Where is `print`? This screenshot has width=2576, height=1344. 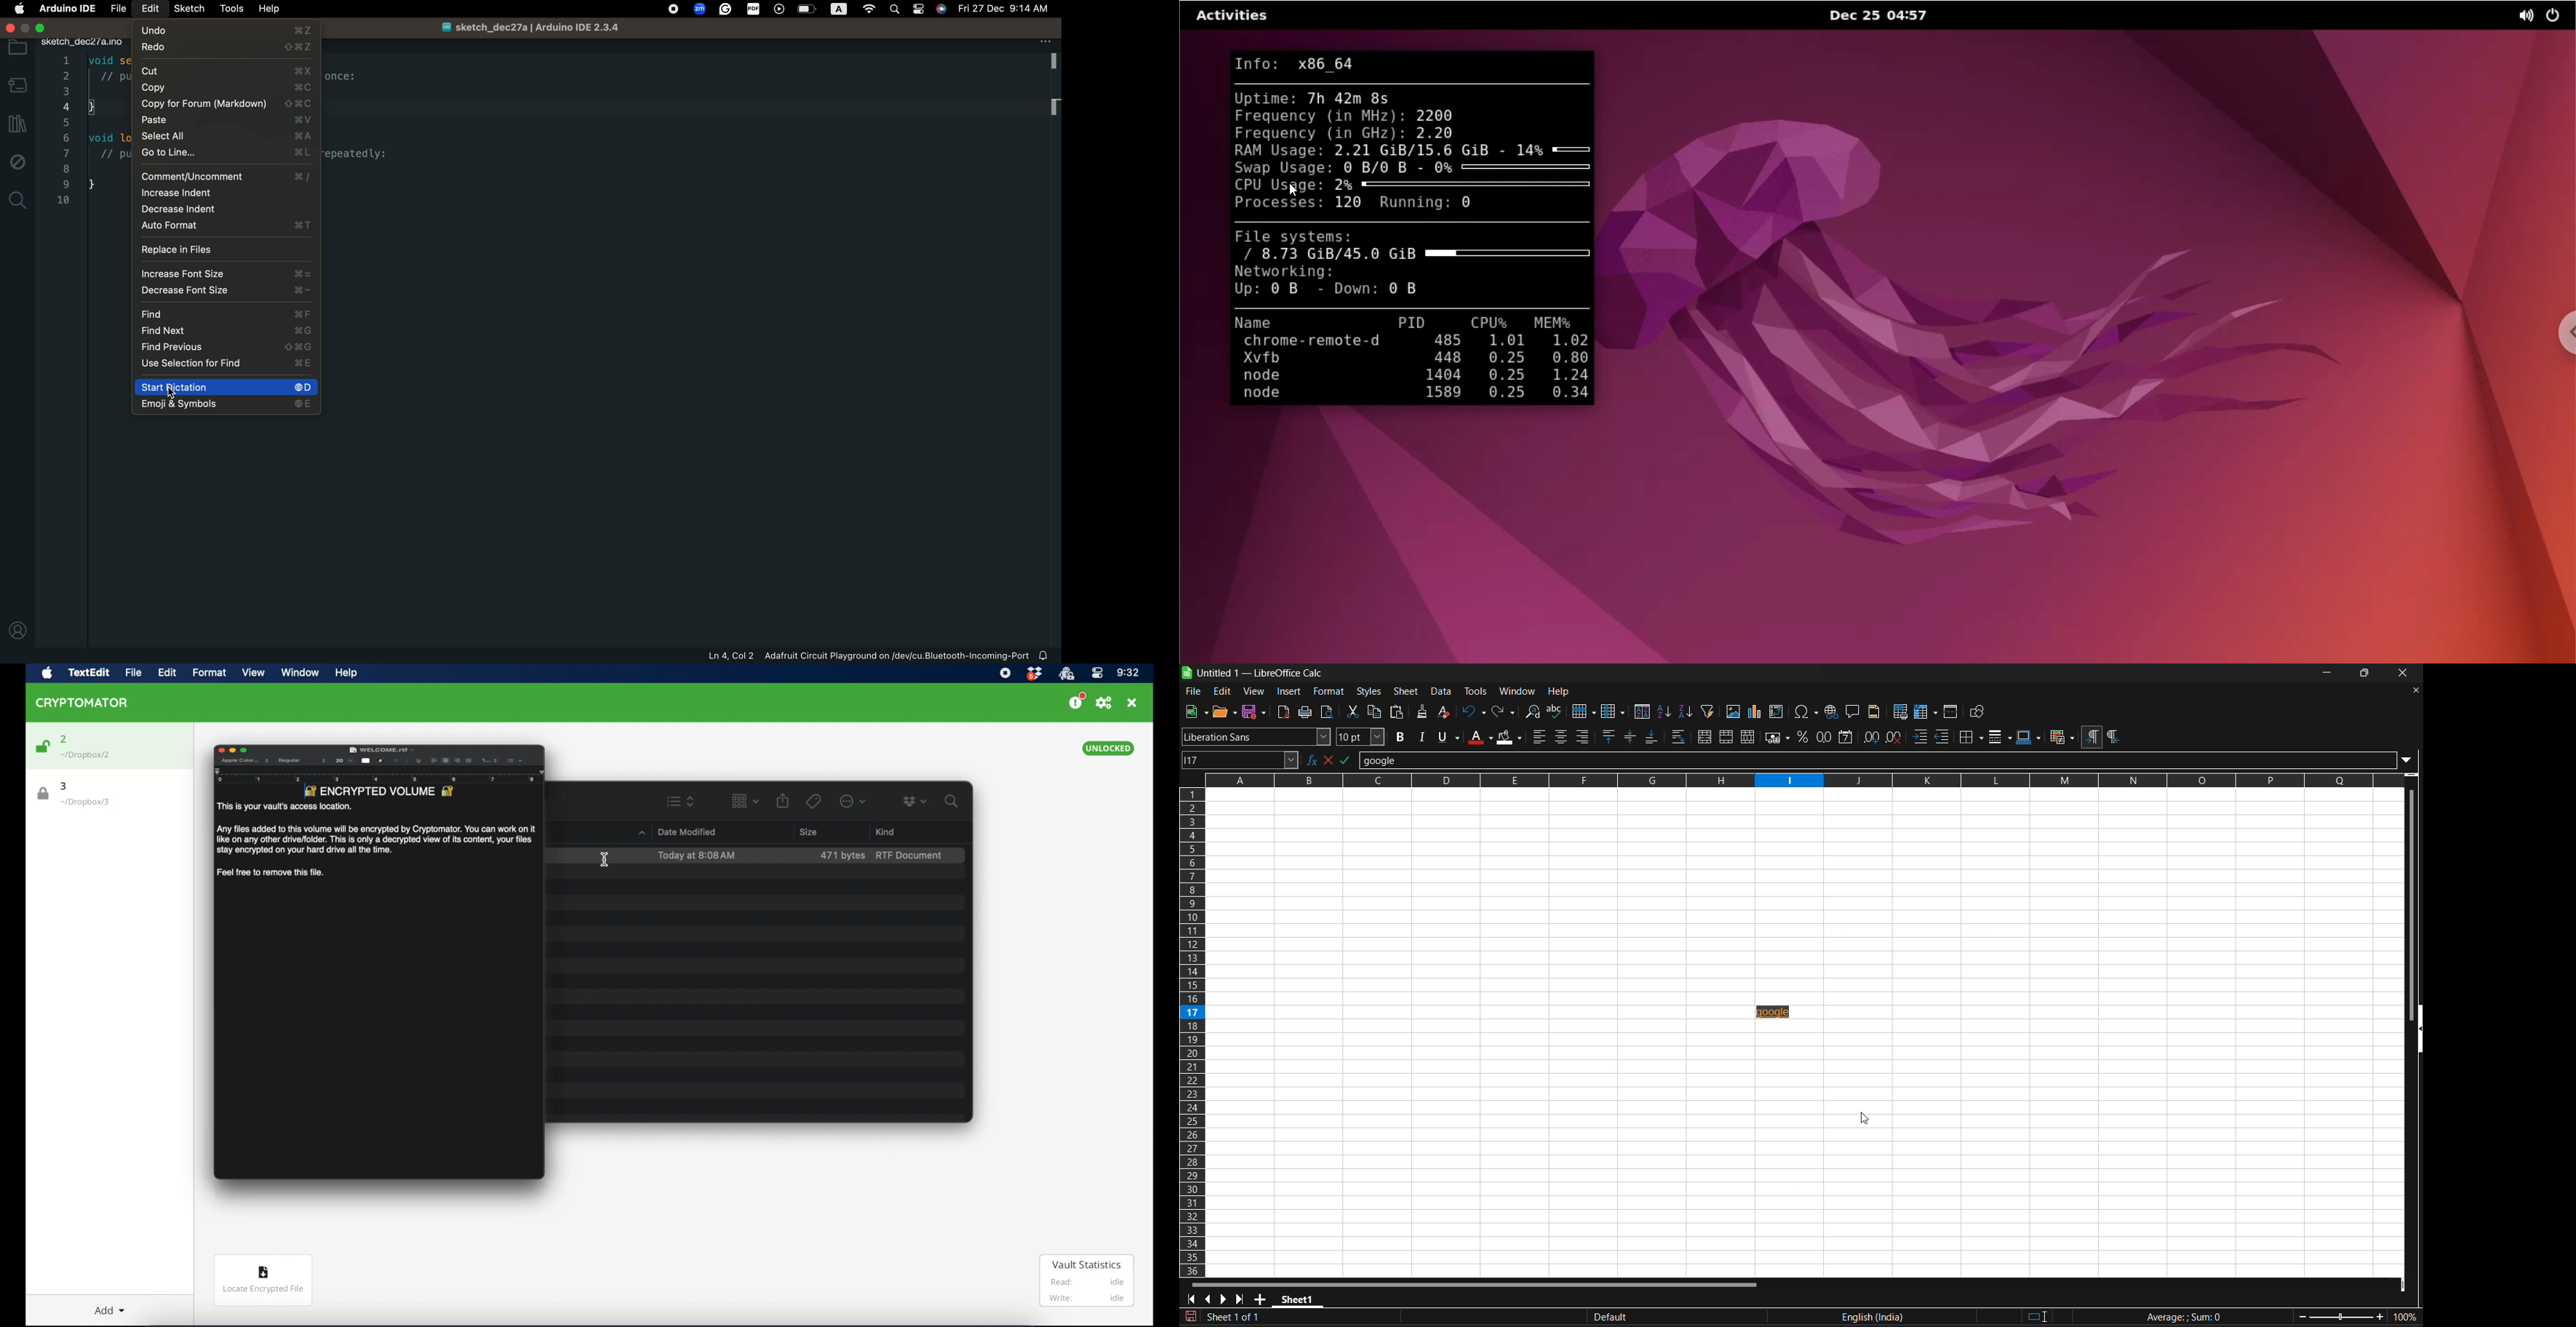 print is located at coordinates (1308, 711).